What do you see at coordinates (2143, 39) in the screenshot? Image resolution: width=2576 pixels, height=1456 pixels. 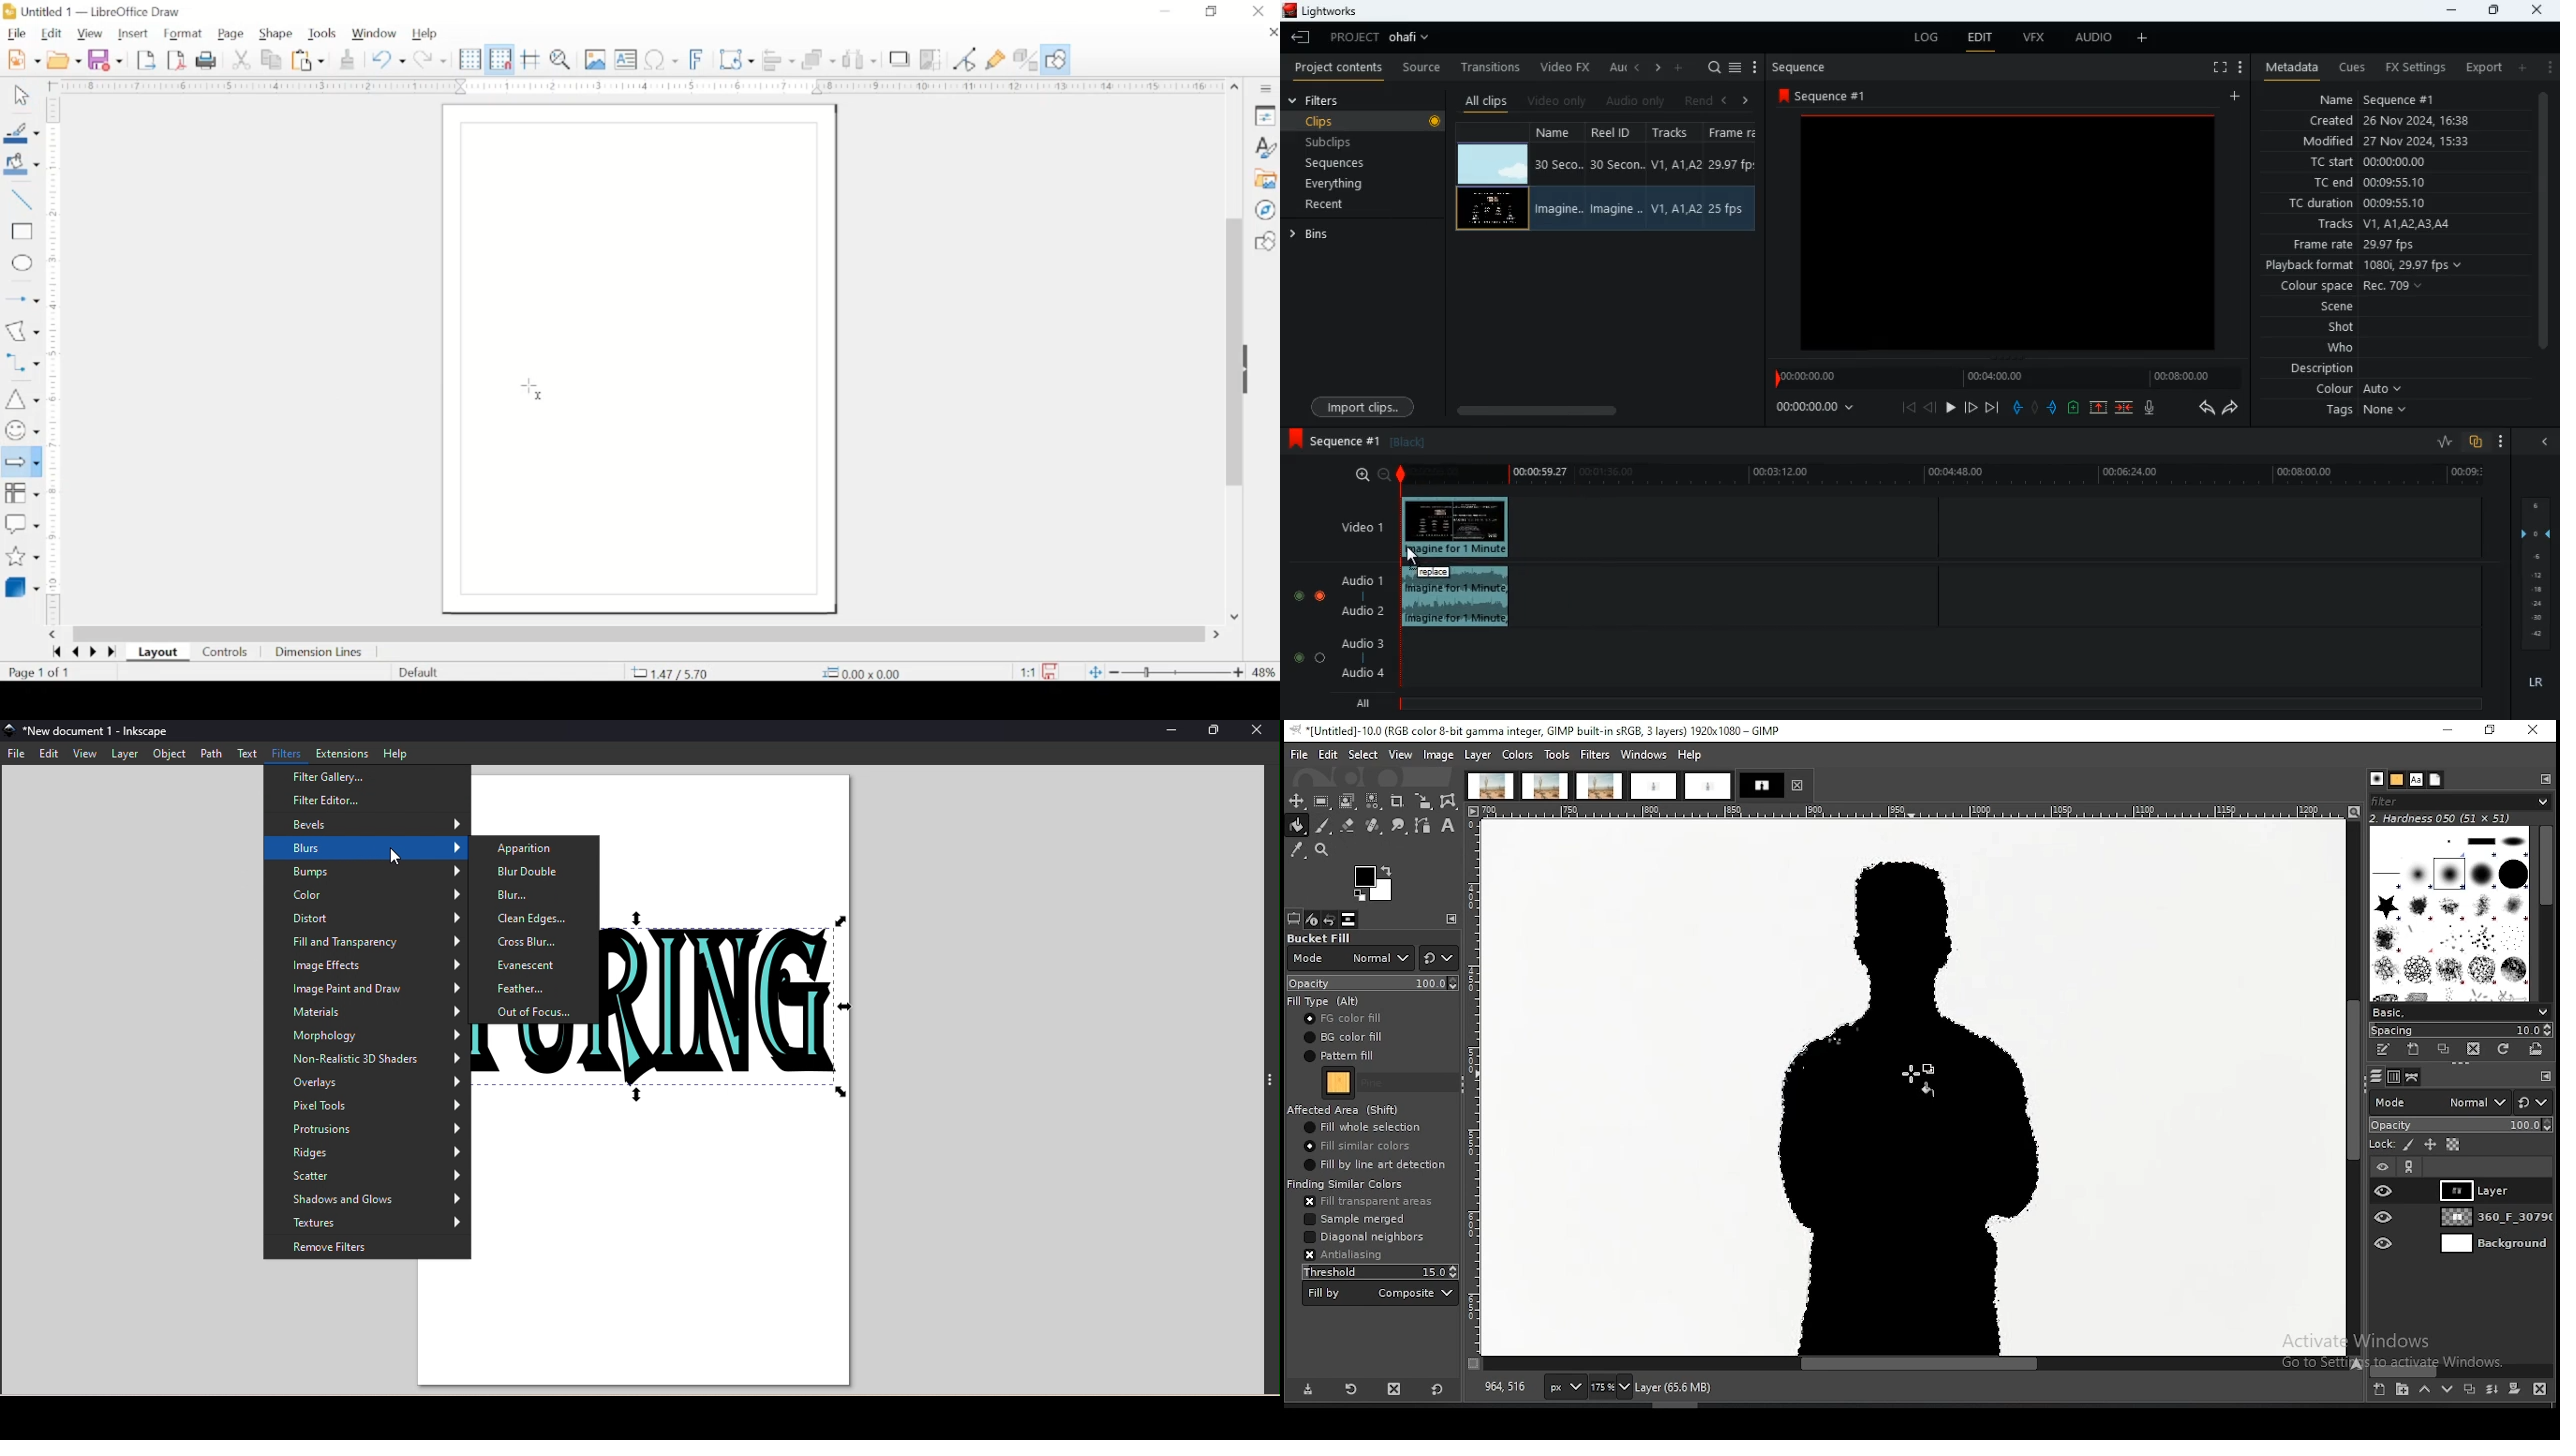 I see `add` at bounding box center [2143, 39].